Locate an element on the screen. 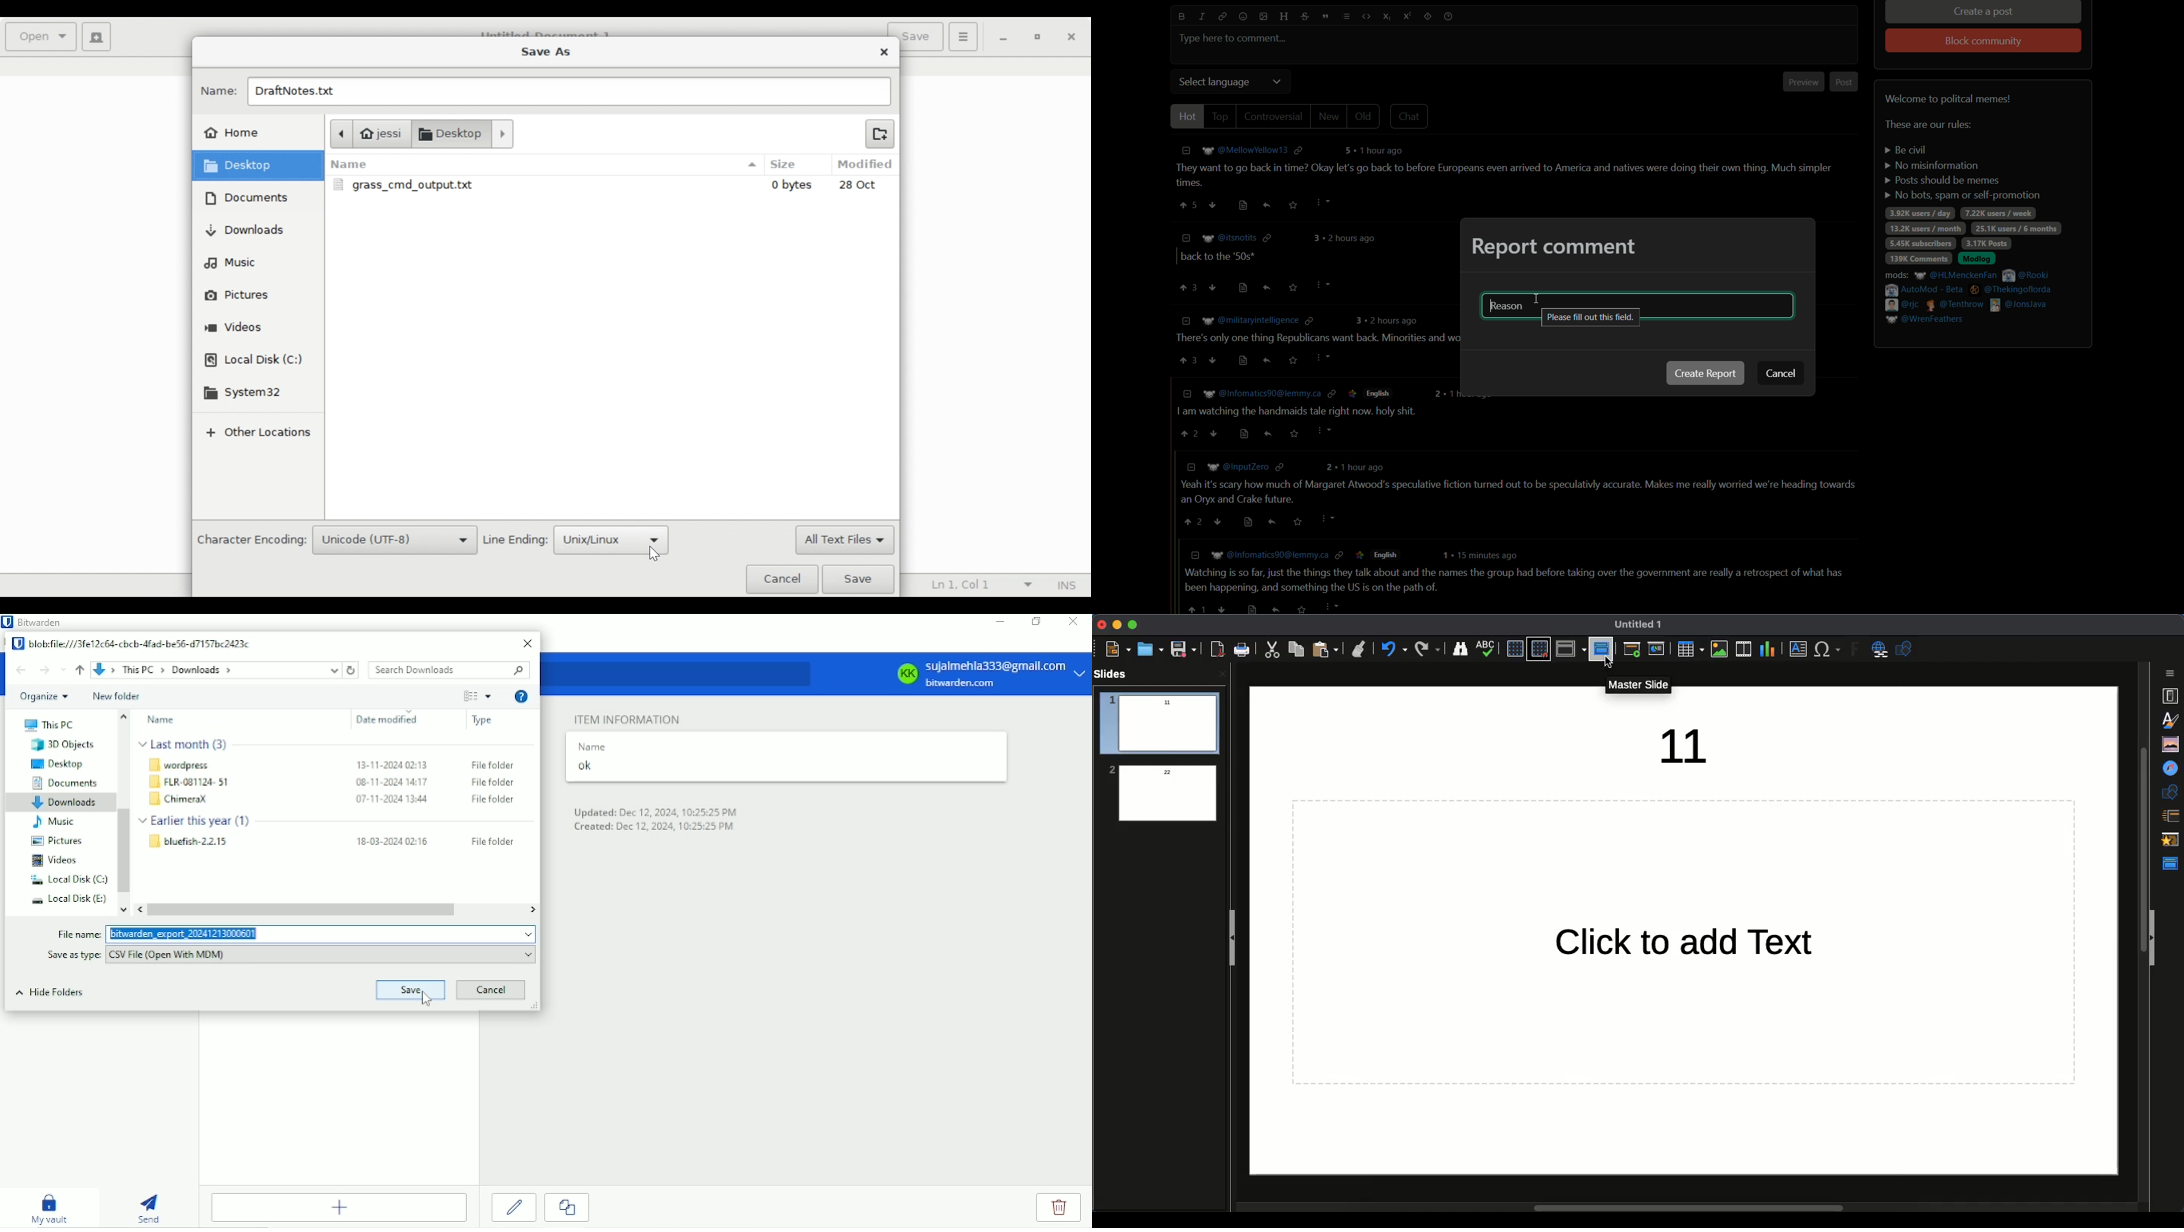 This screenshot has width=2184, height=1232. Type is located at coordinates (483, 721).